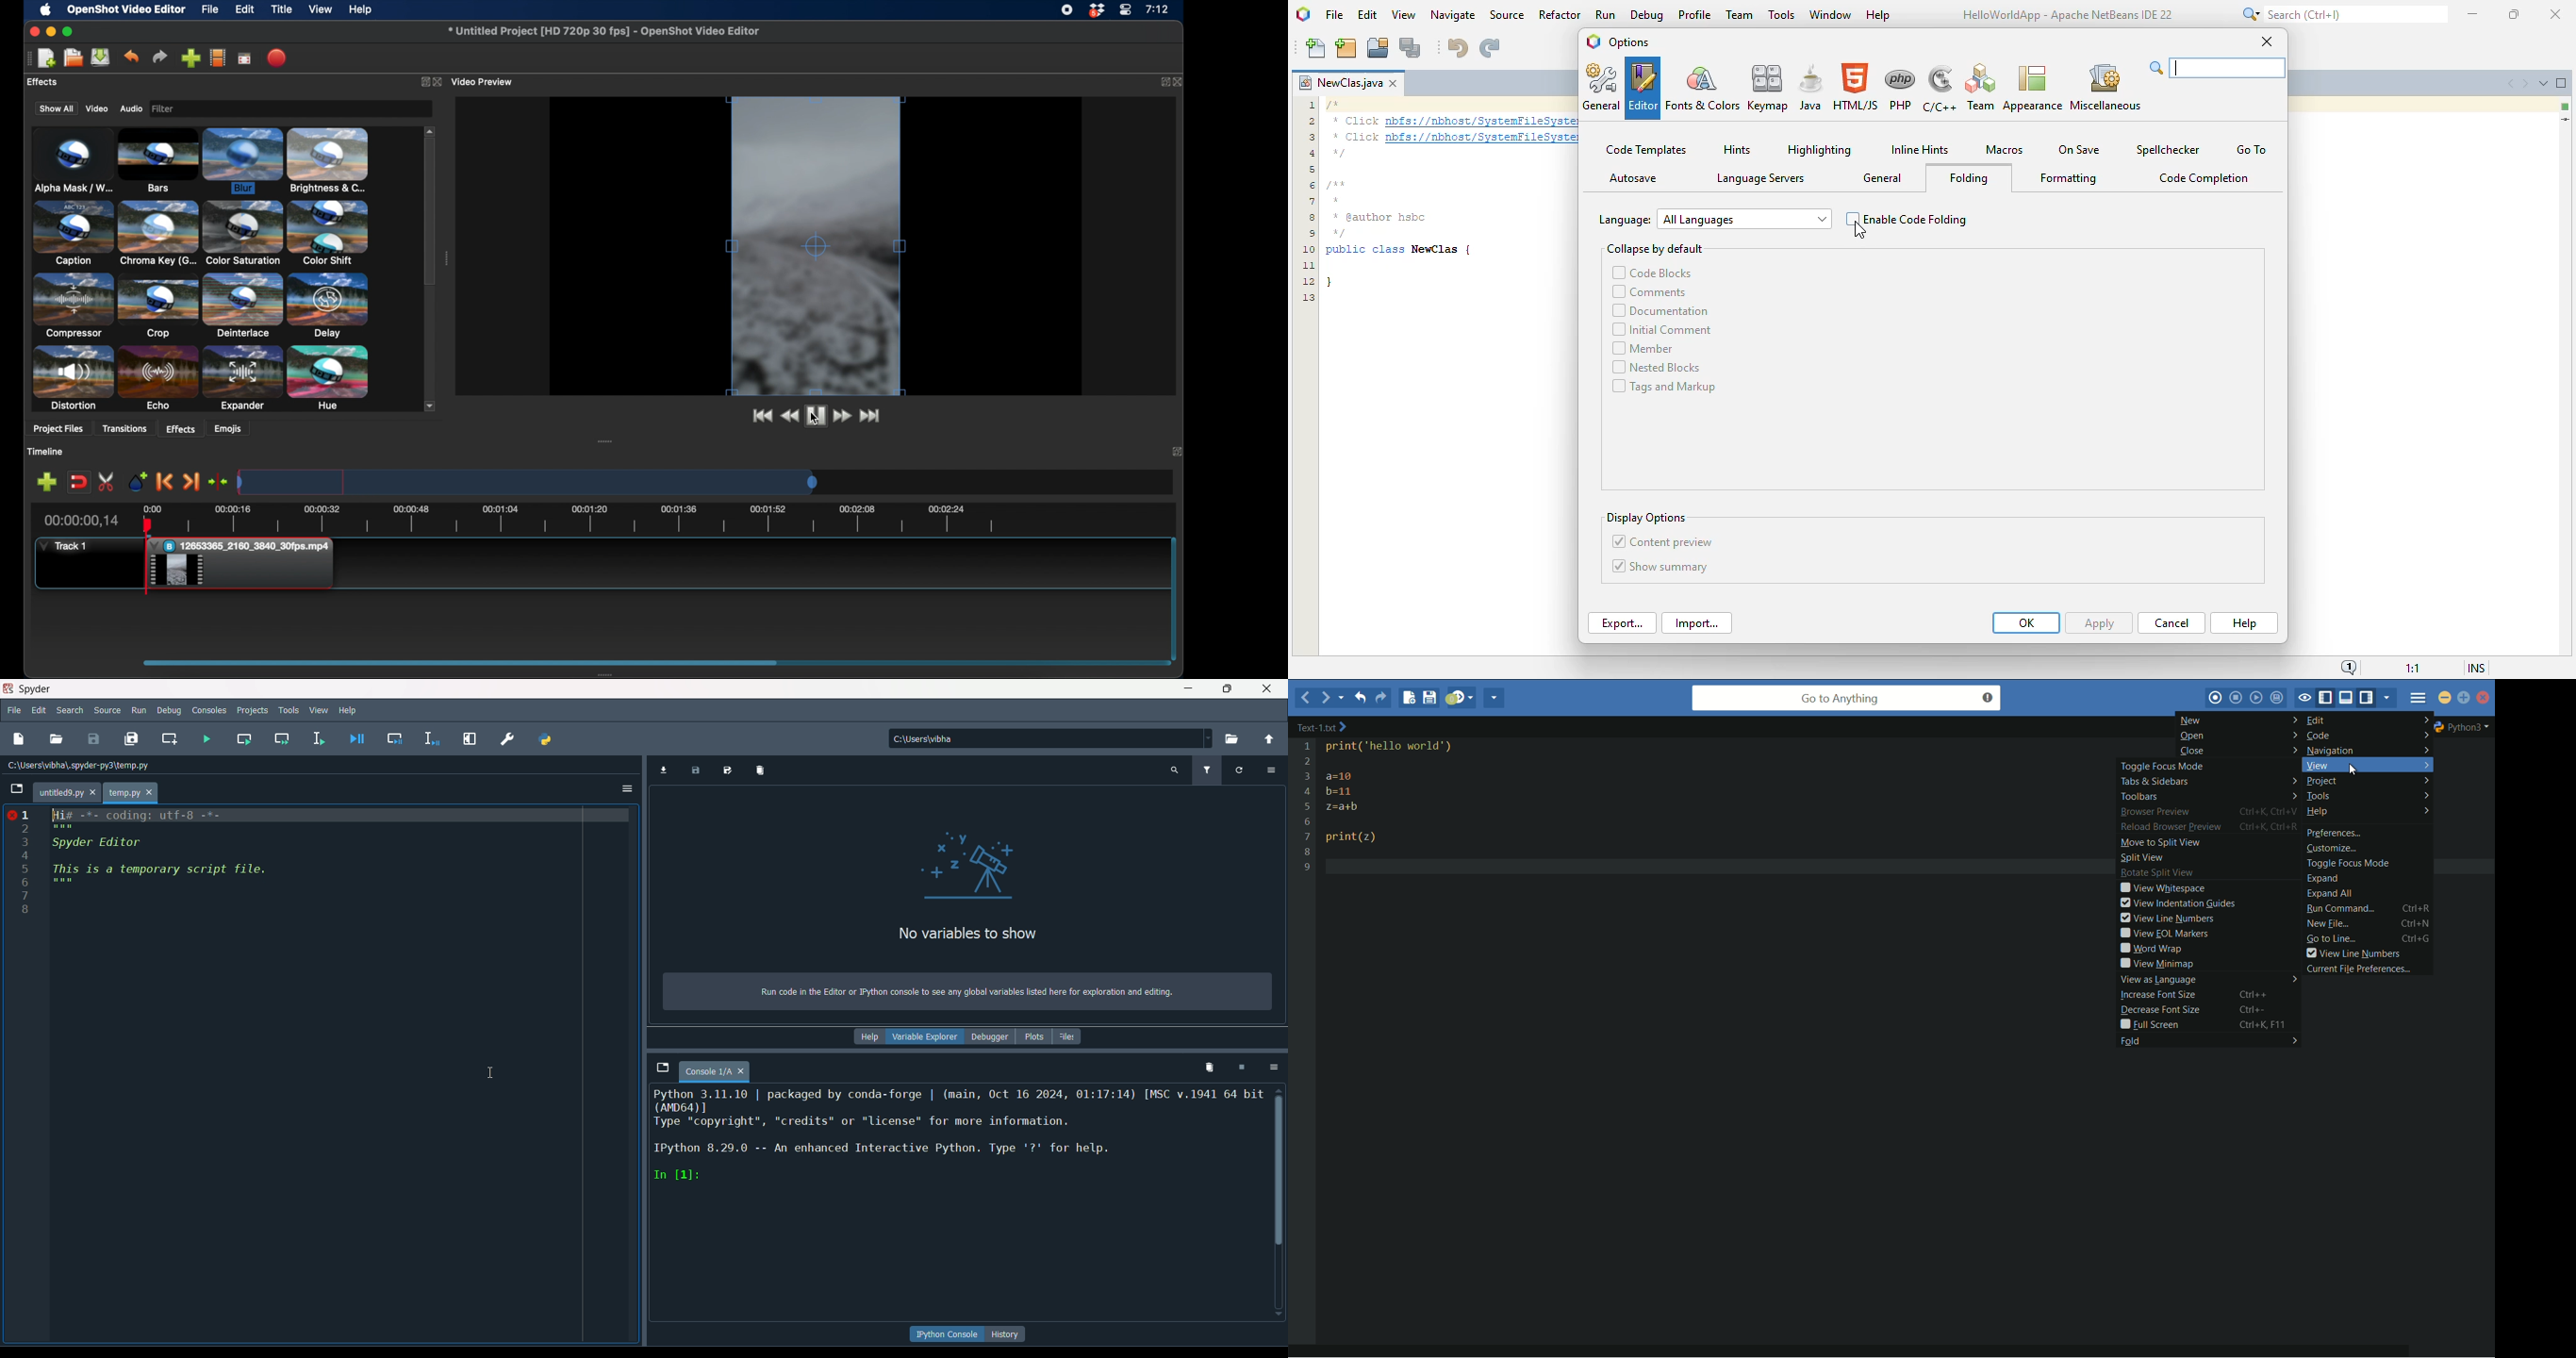  What do you see at coordinates (1034, 1038) in the screenshot?
I see `plots` at bounding box center [1034, 1038].